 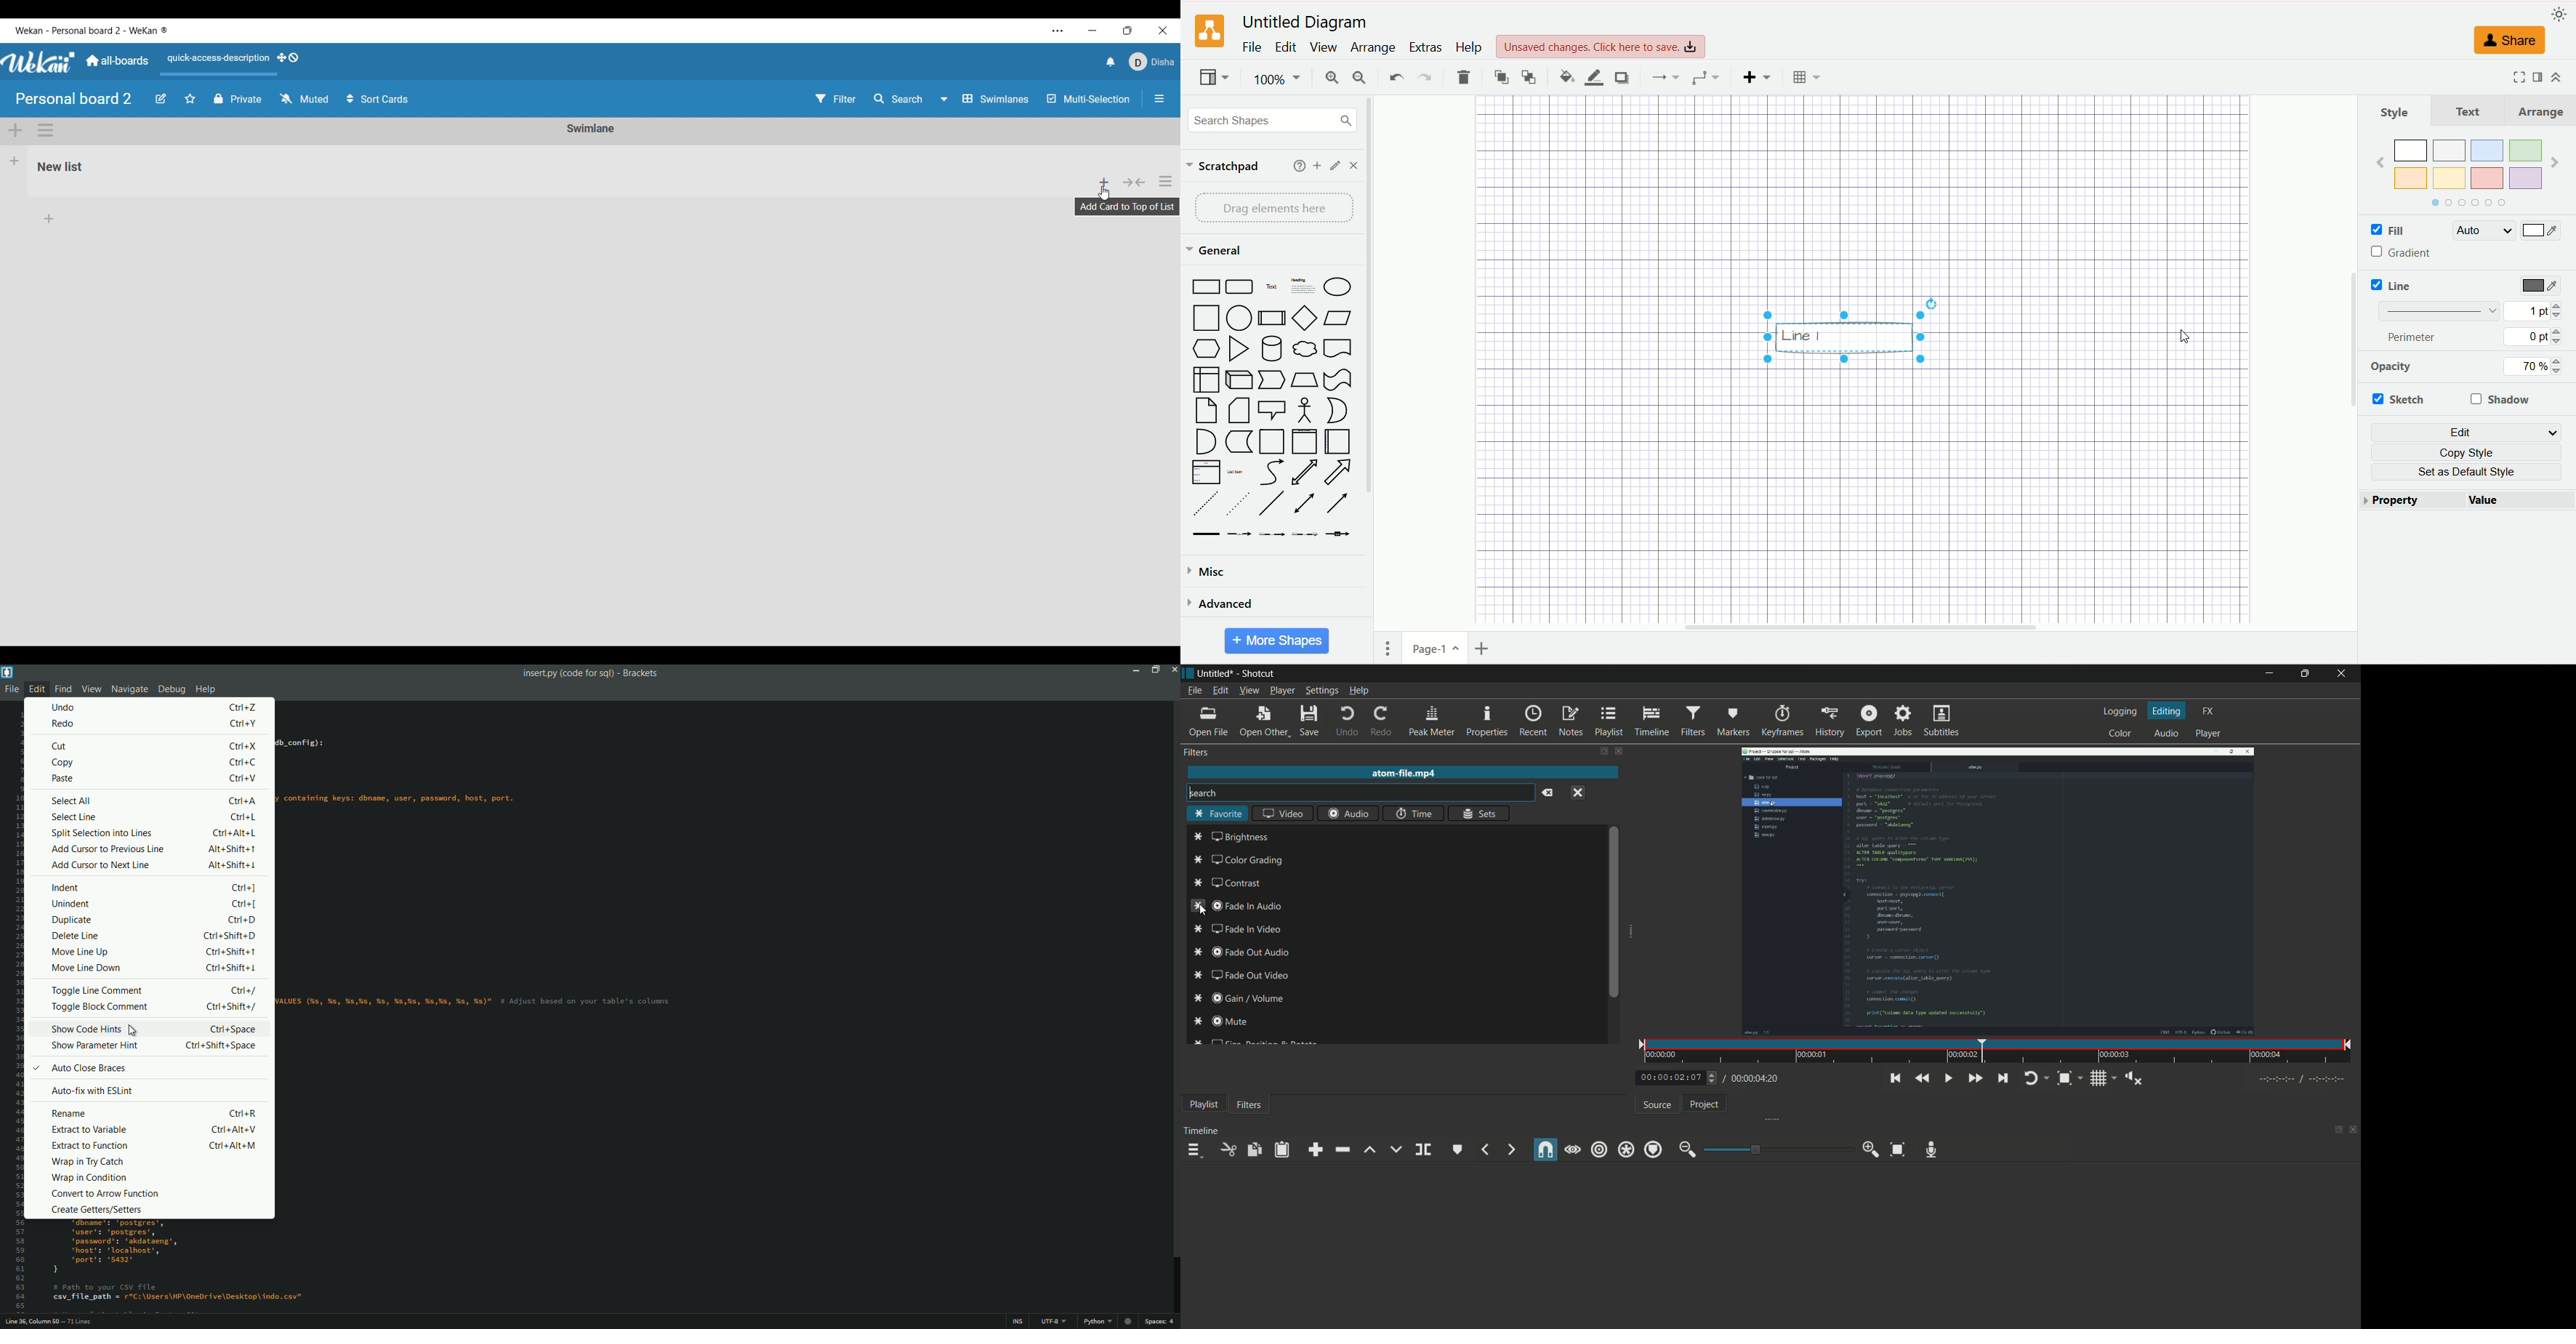 I want to click on select line, so click(x=73, y=817).